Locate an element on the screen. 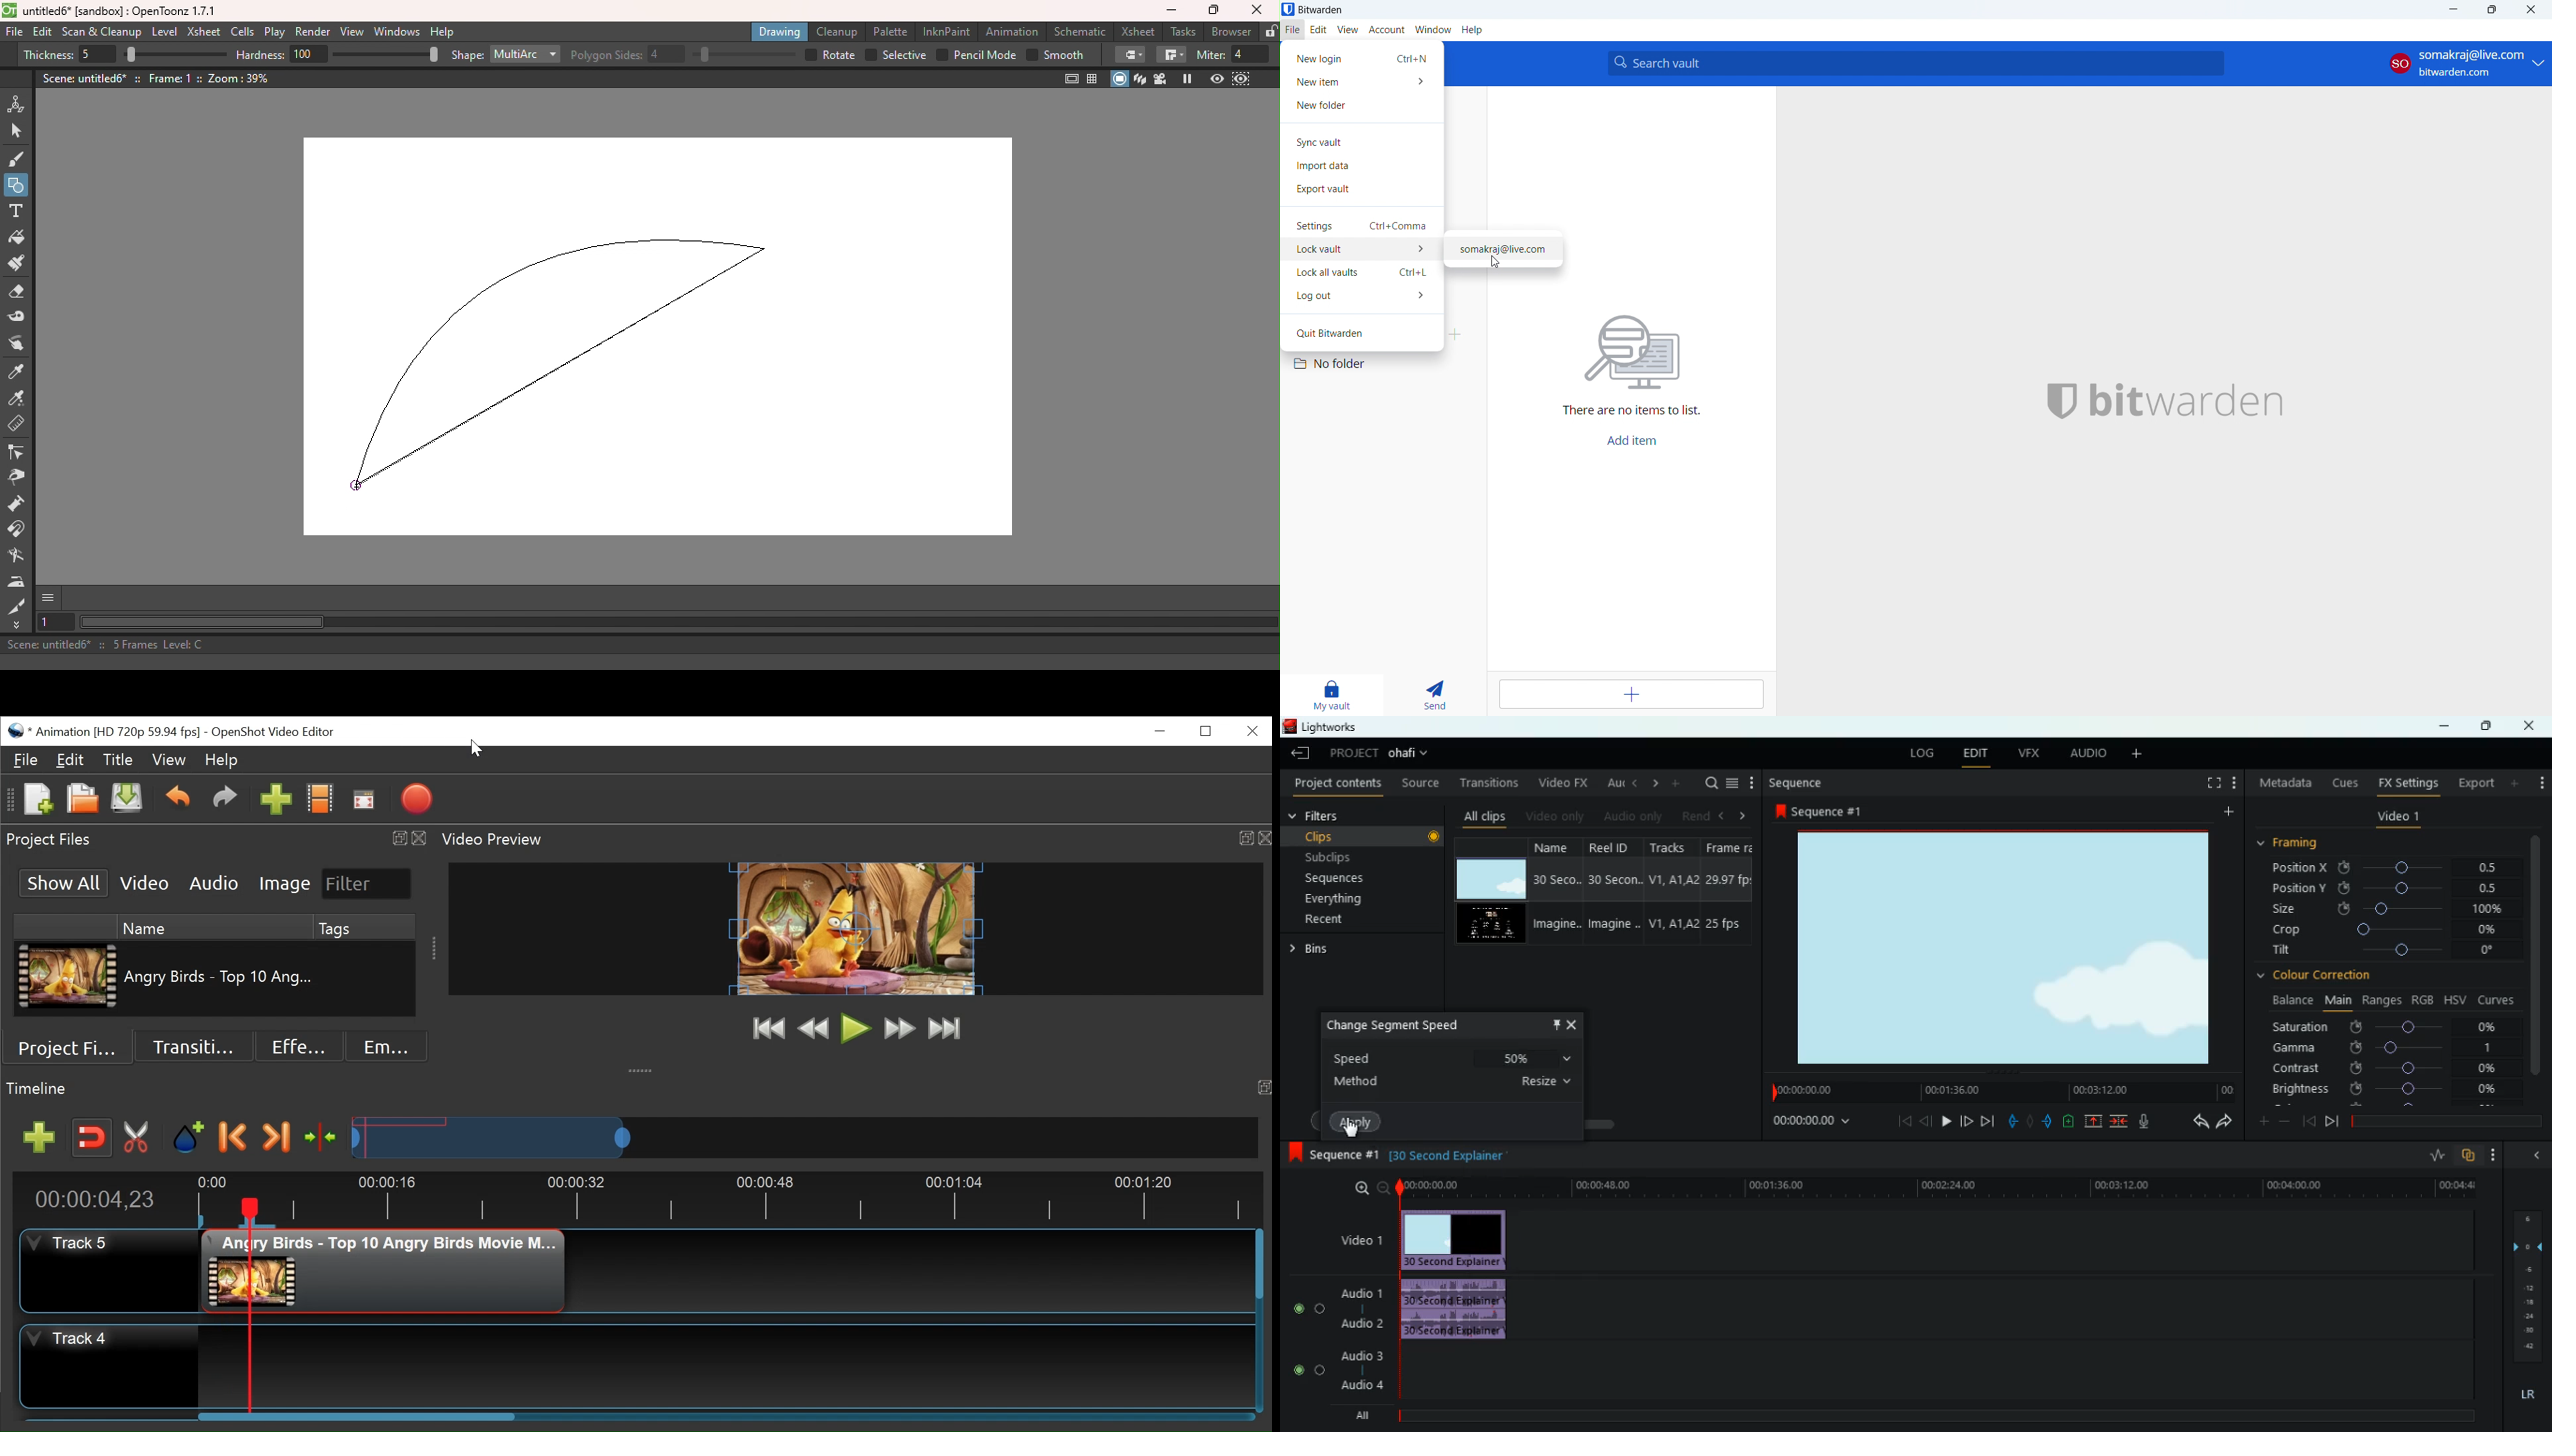  all clips is located at coordinates (1481, 813).